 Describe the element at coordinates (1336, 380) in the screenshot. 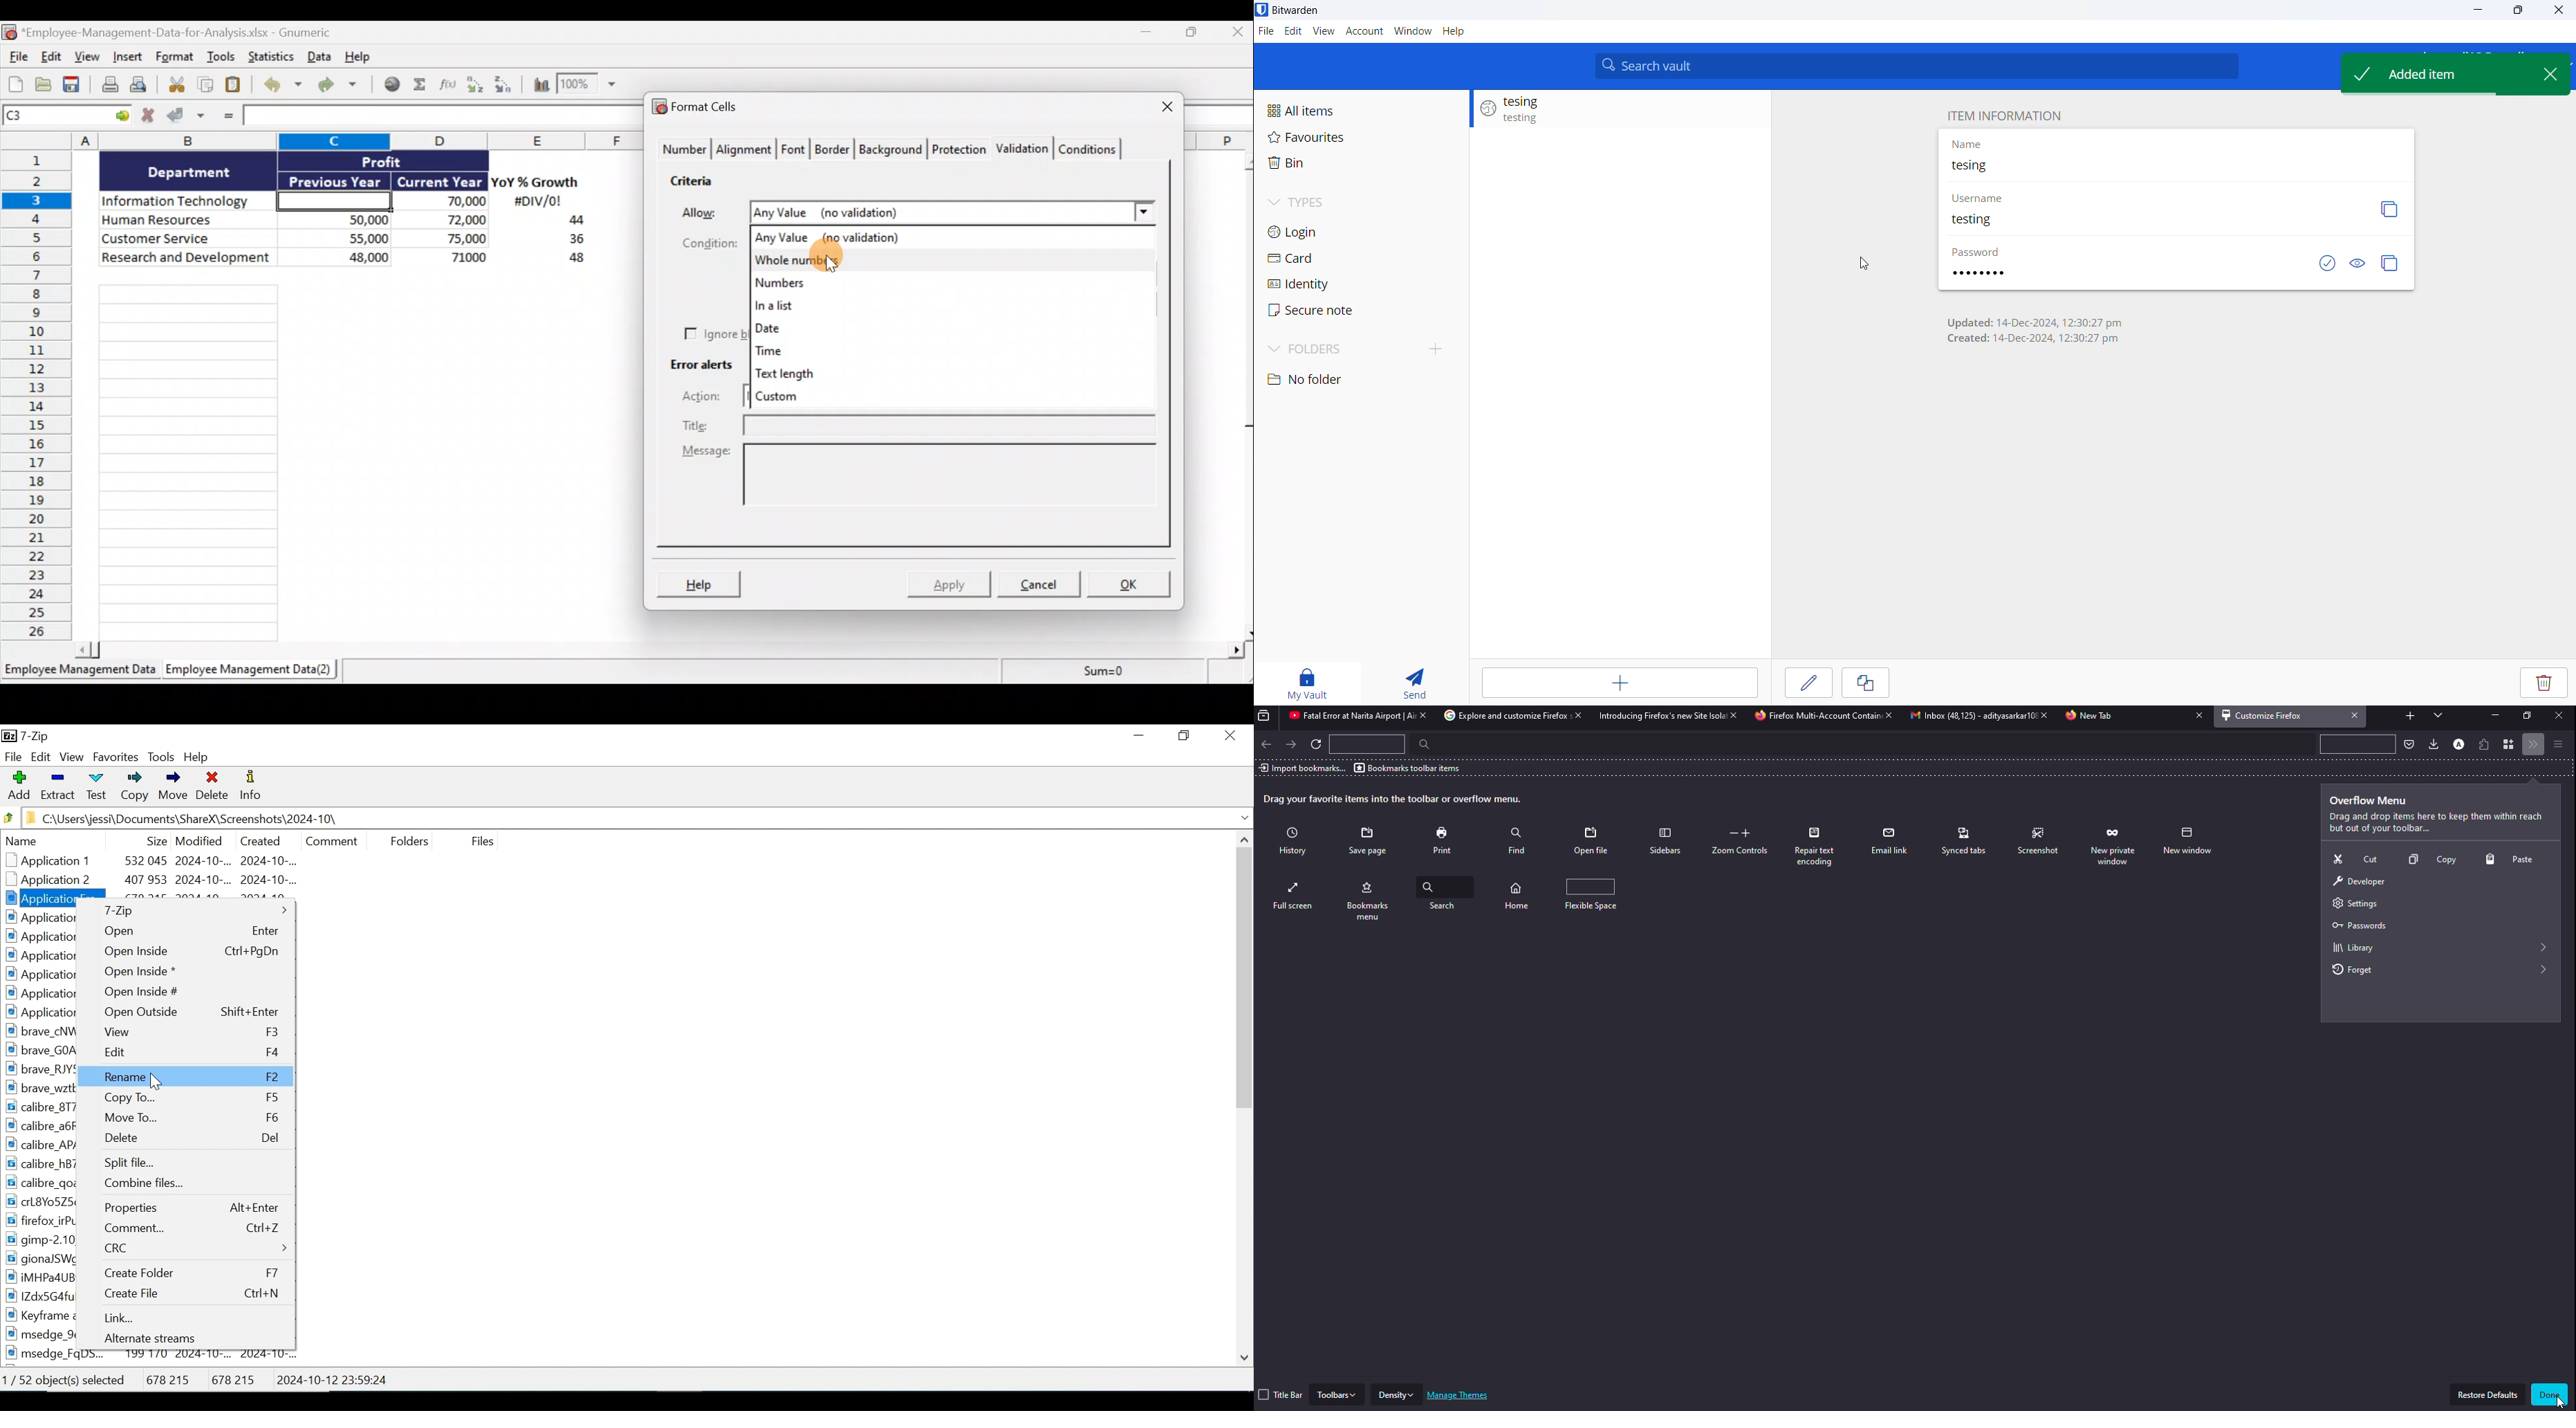

I see `no folder` at that location.